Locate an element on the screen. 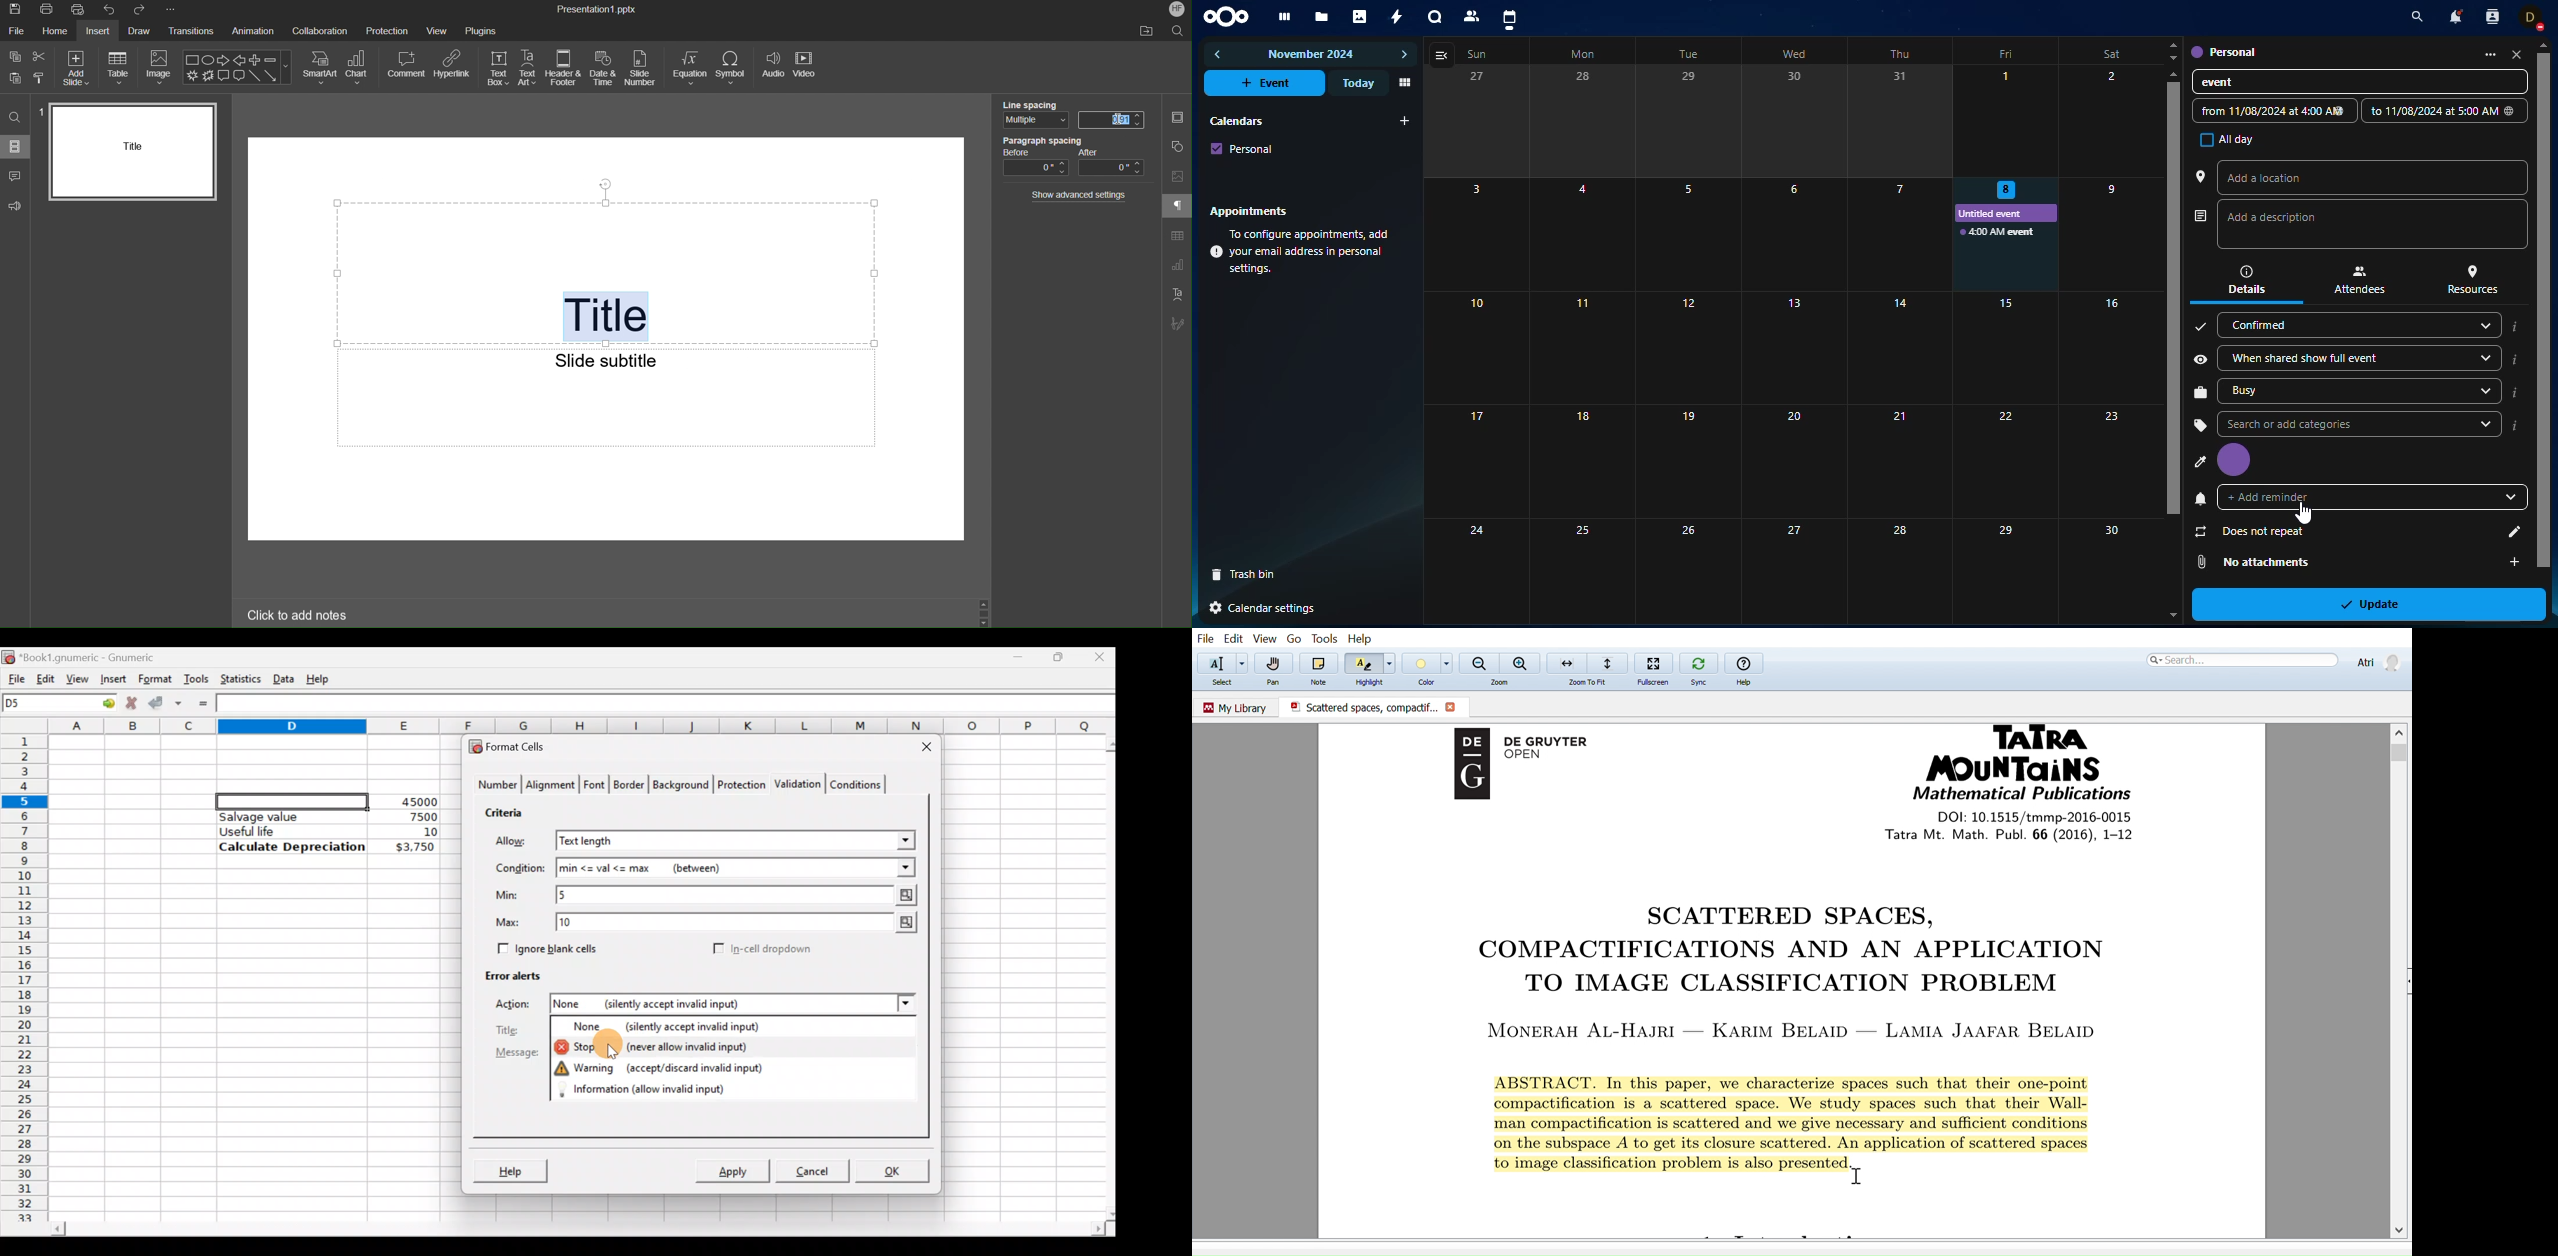 This screenshot has width=2576, height=1260. Move down is located at coordinates (2401, 1229).